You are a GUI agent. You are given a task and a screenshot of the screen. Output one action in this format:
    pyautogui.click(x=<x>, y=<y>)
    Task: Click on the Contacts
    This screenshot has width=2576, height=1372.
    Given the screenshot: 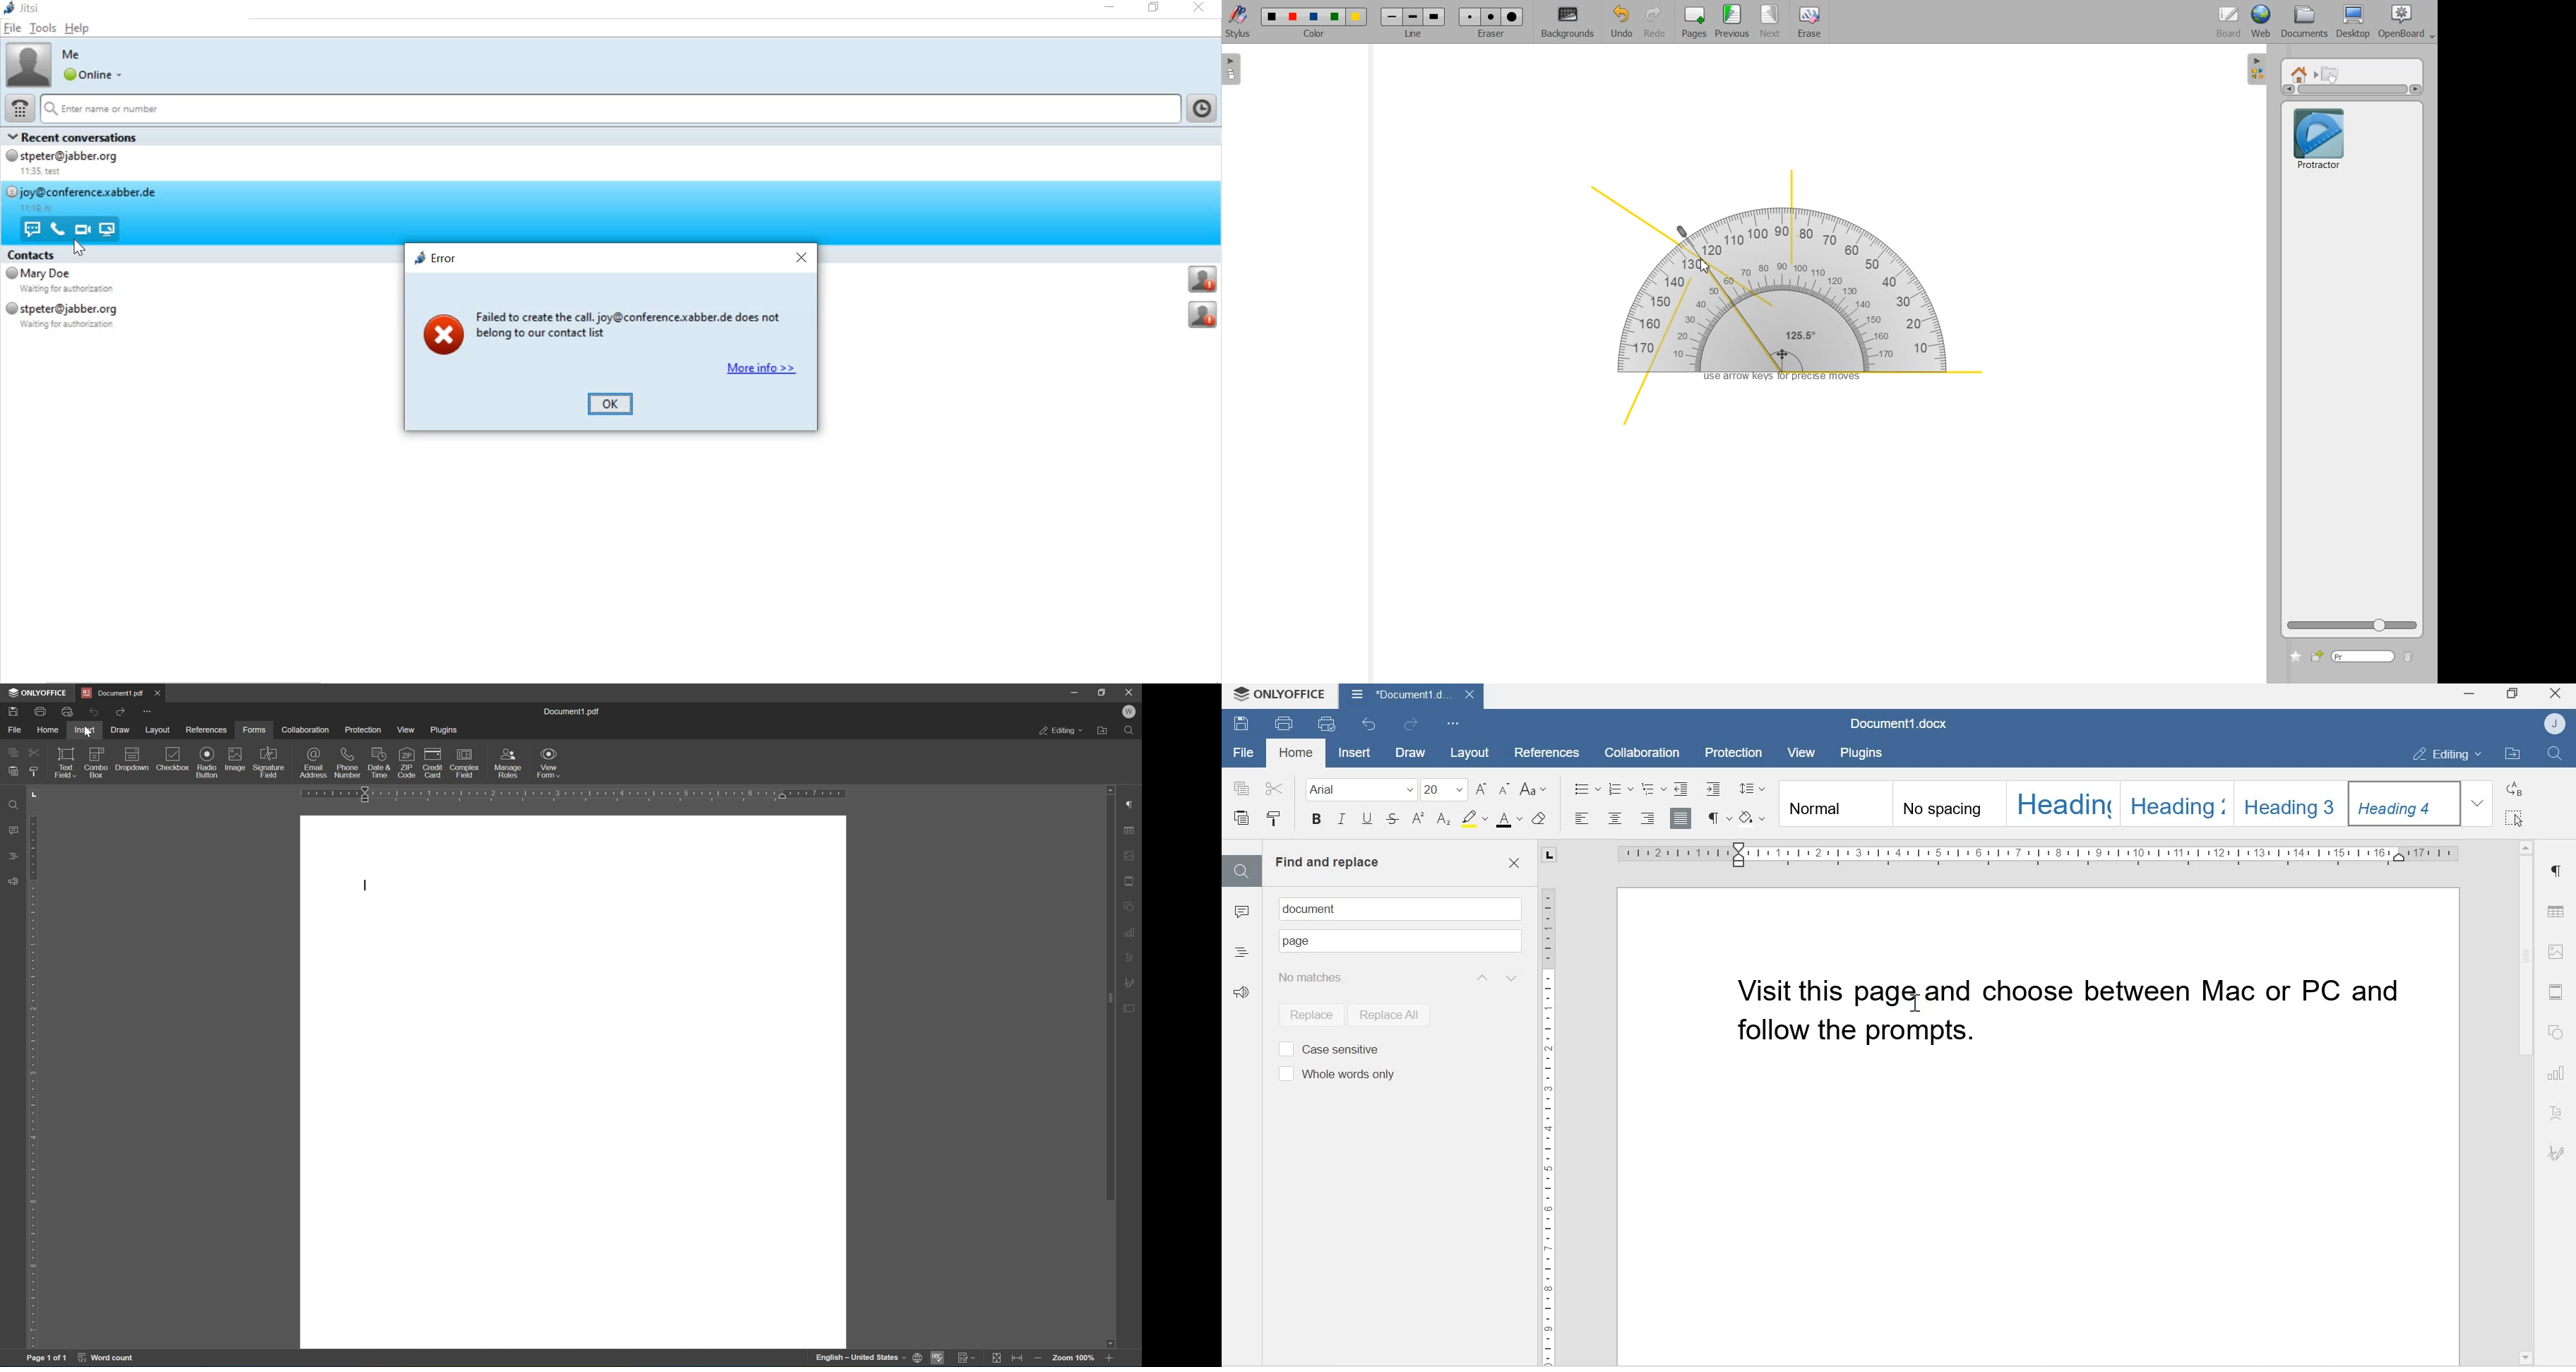 What is the action you would take?
    pyautogui.click(x=32, y=254)
    